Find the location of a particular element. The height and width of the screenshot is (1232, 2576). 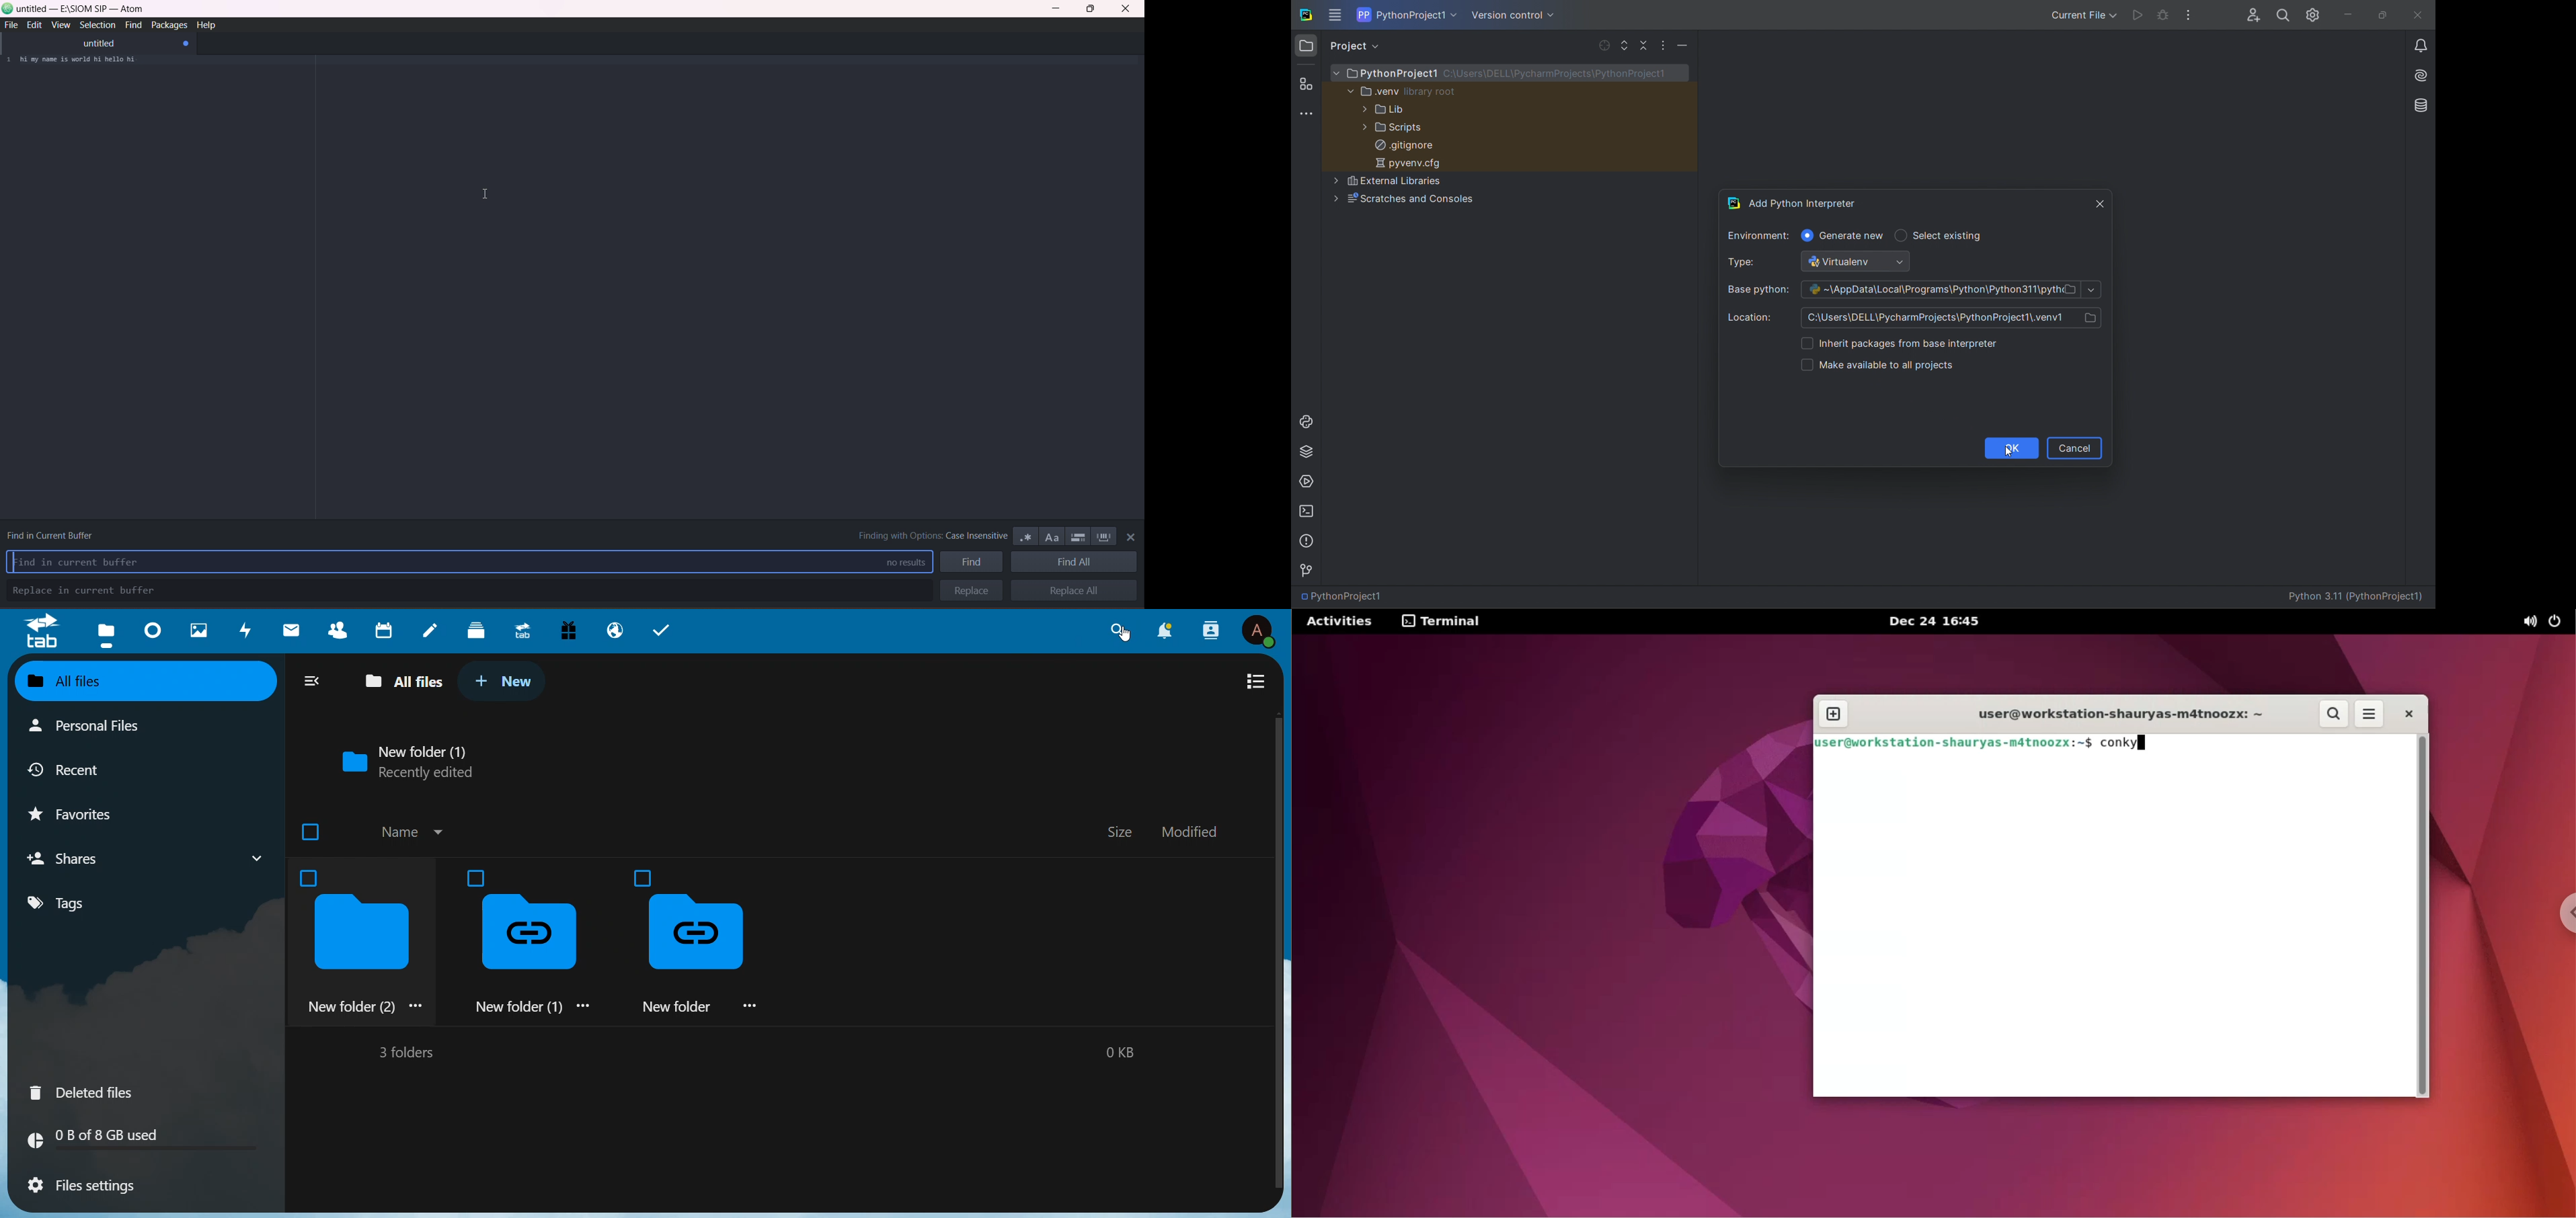

minimize is located at coordinates (2346, 14).